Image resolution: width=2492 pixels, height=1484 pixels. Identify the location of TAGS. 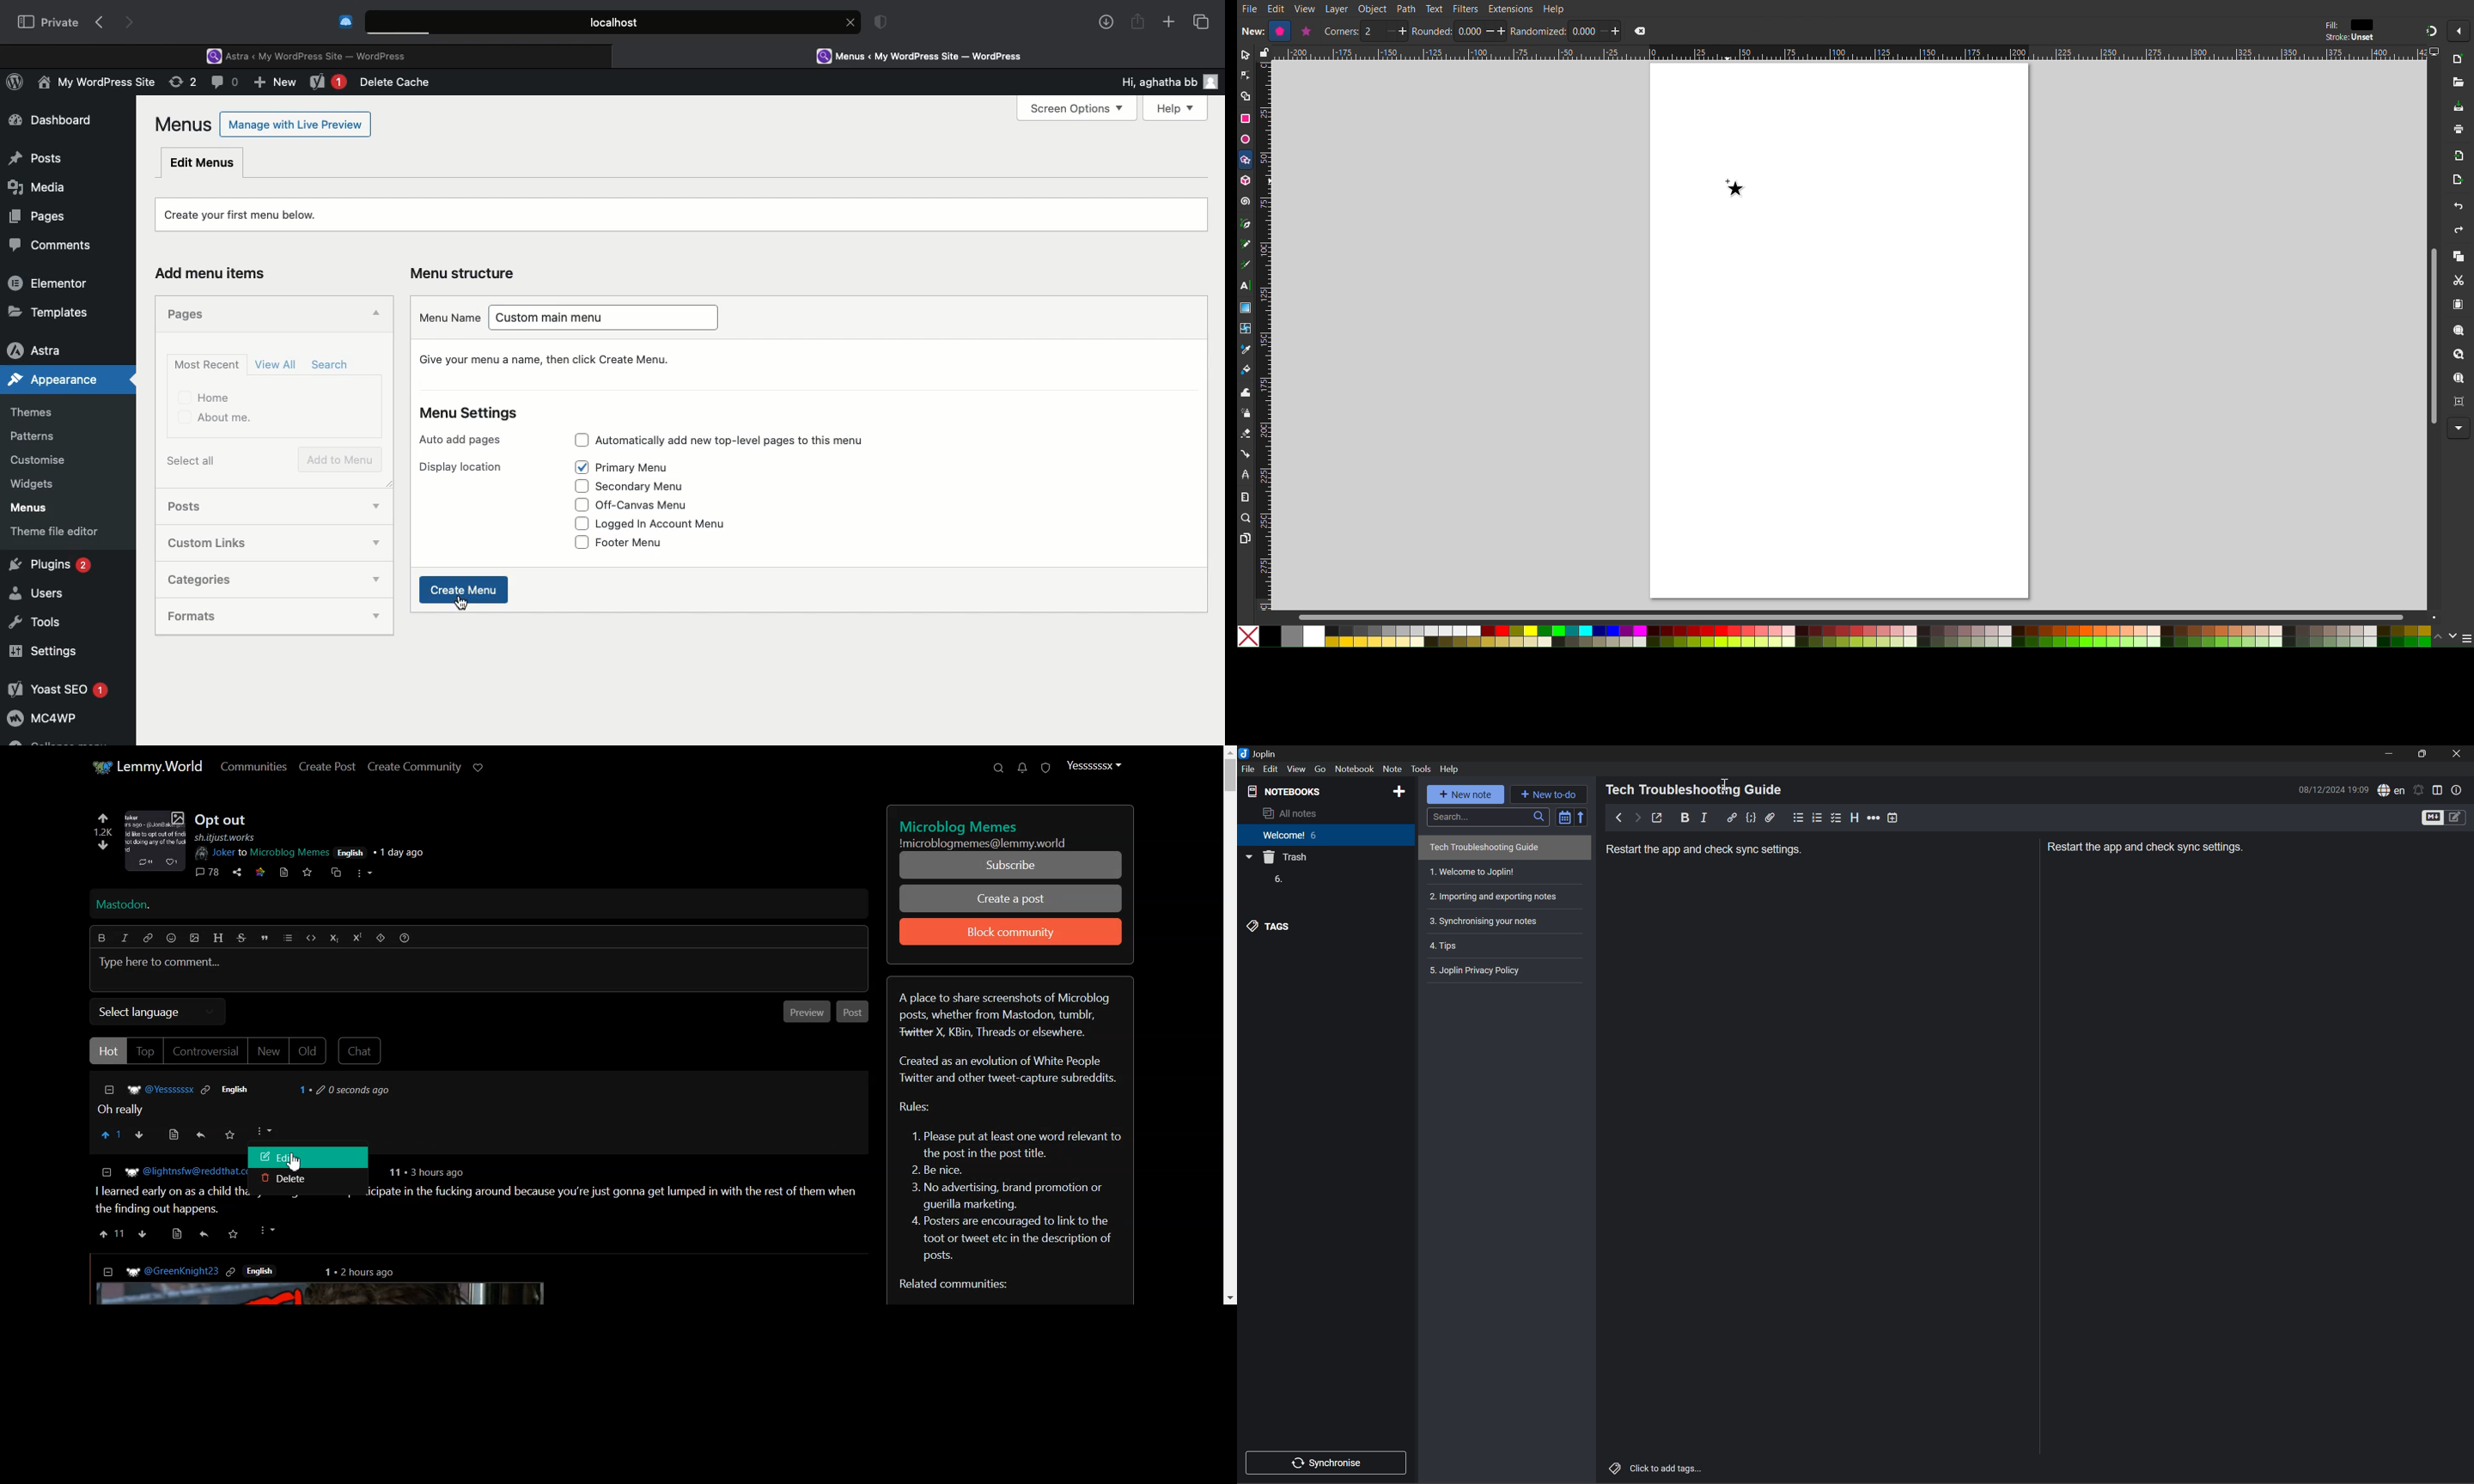
(1271, 926).